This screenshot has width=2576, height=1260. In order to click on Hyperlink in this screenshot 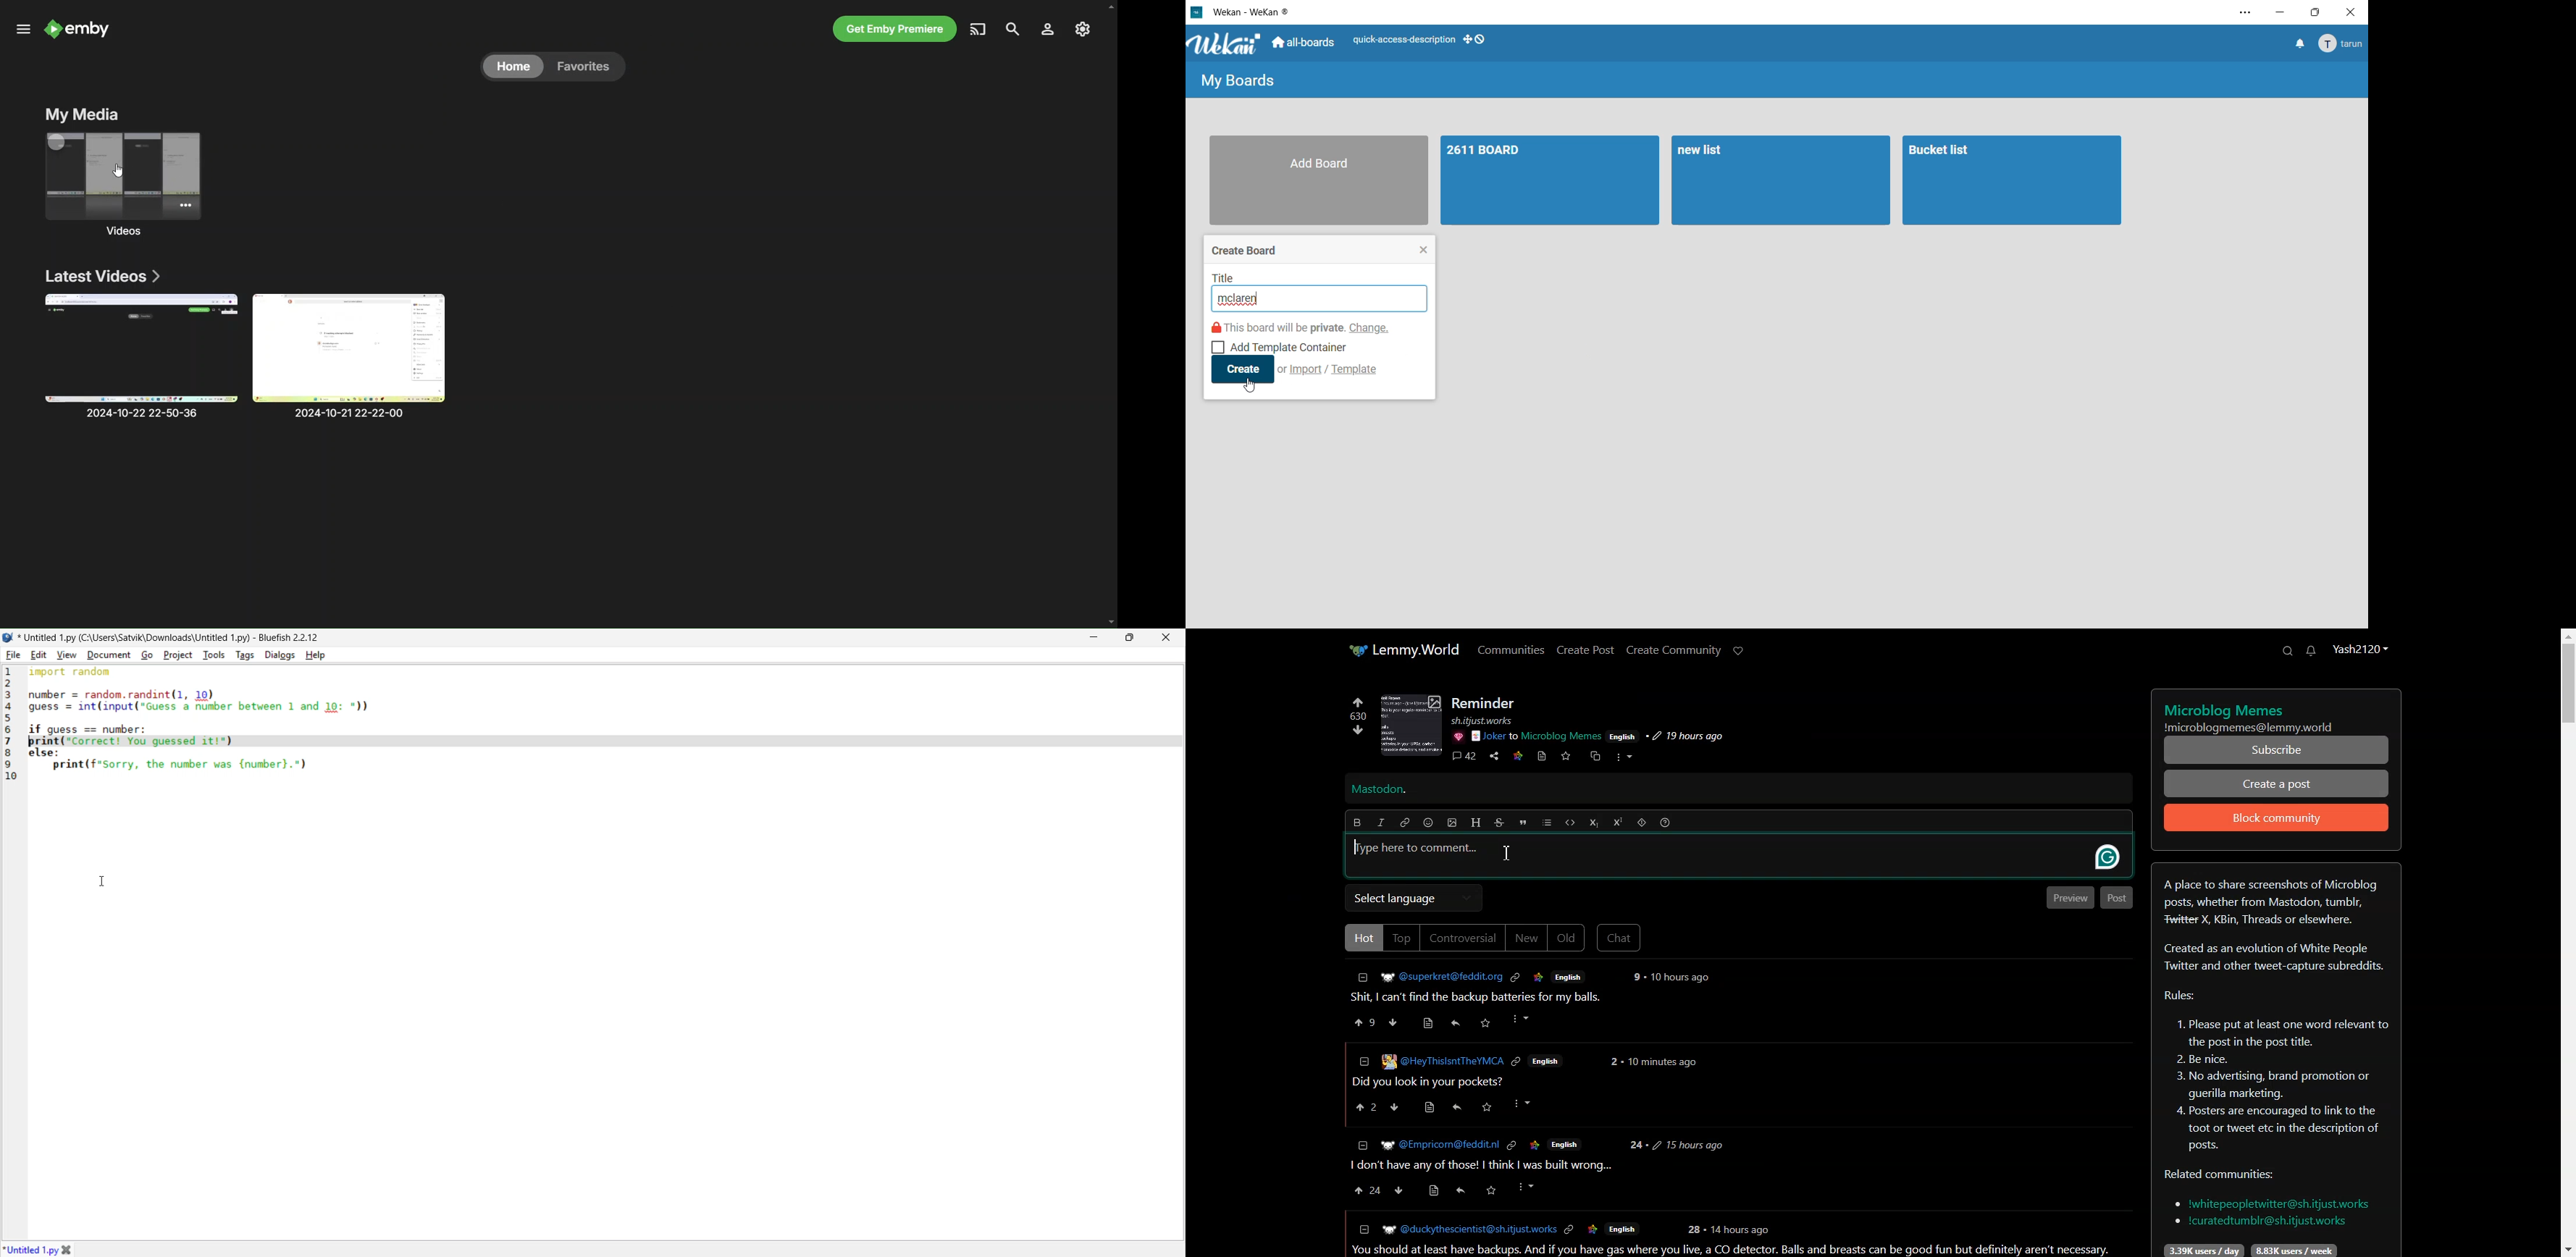, I will do `click(1405, 823)`.